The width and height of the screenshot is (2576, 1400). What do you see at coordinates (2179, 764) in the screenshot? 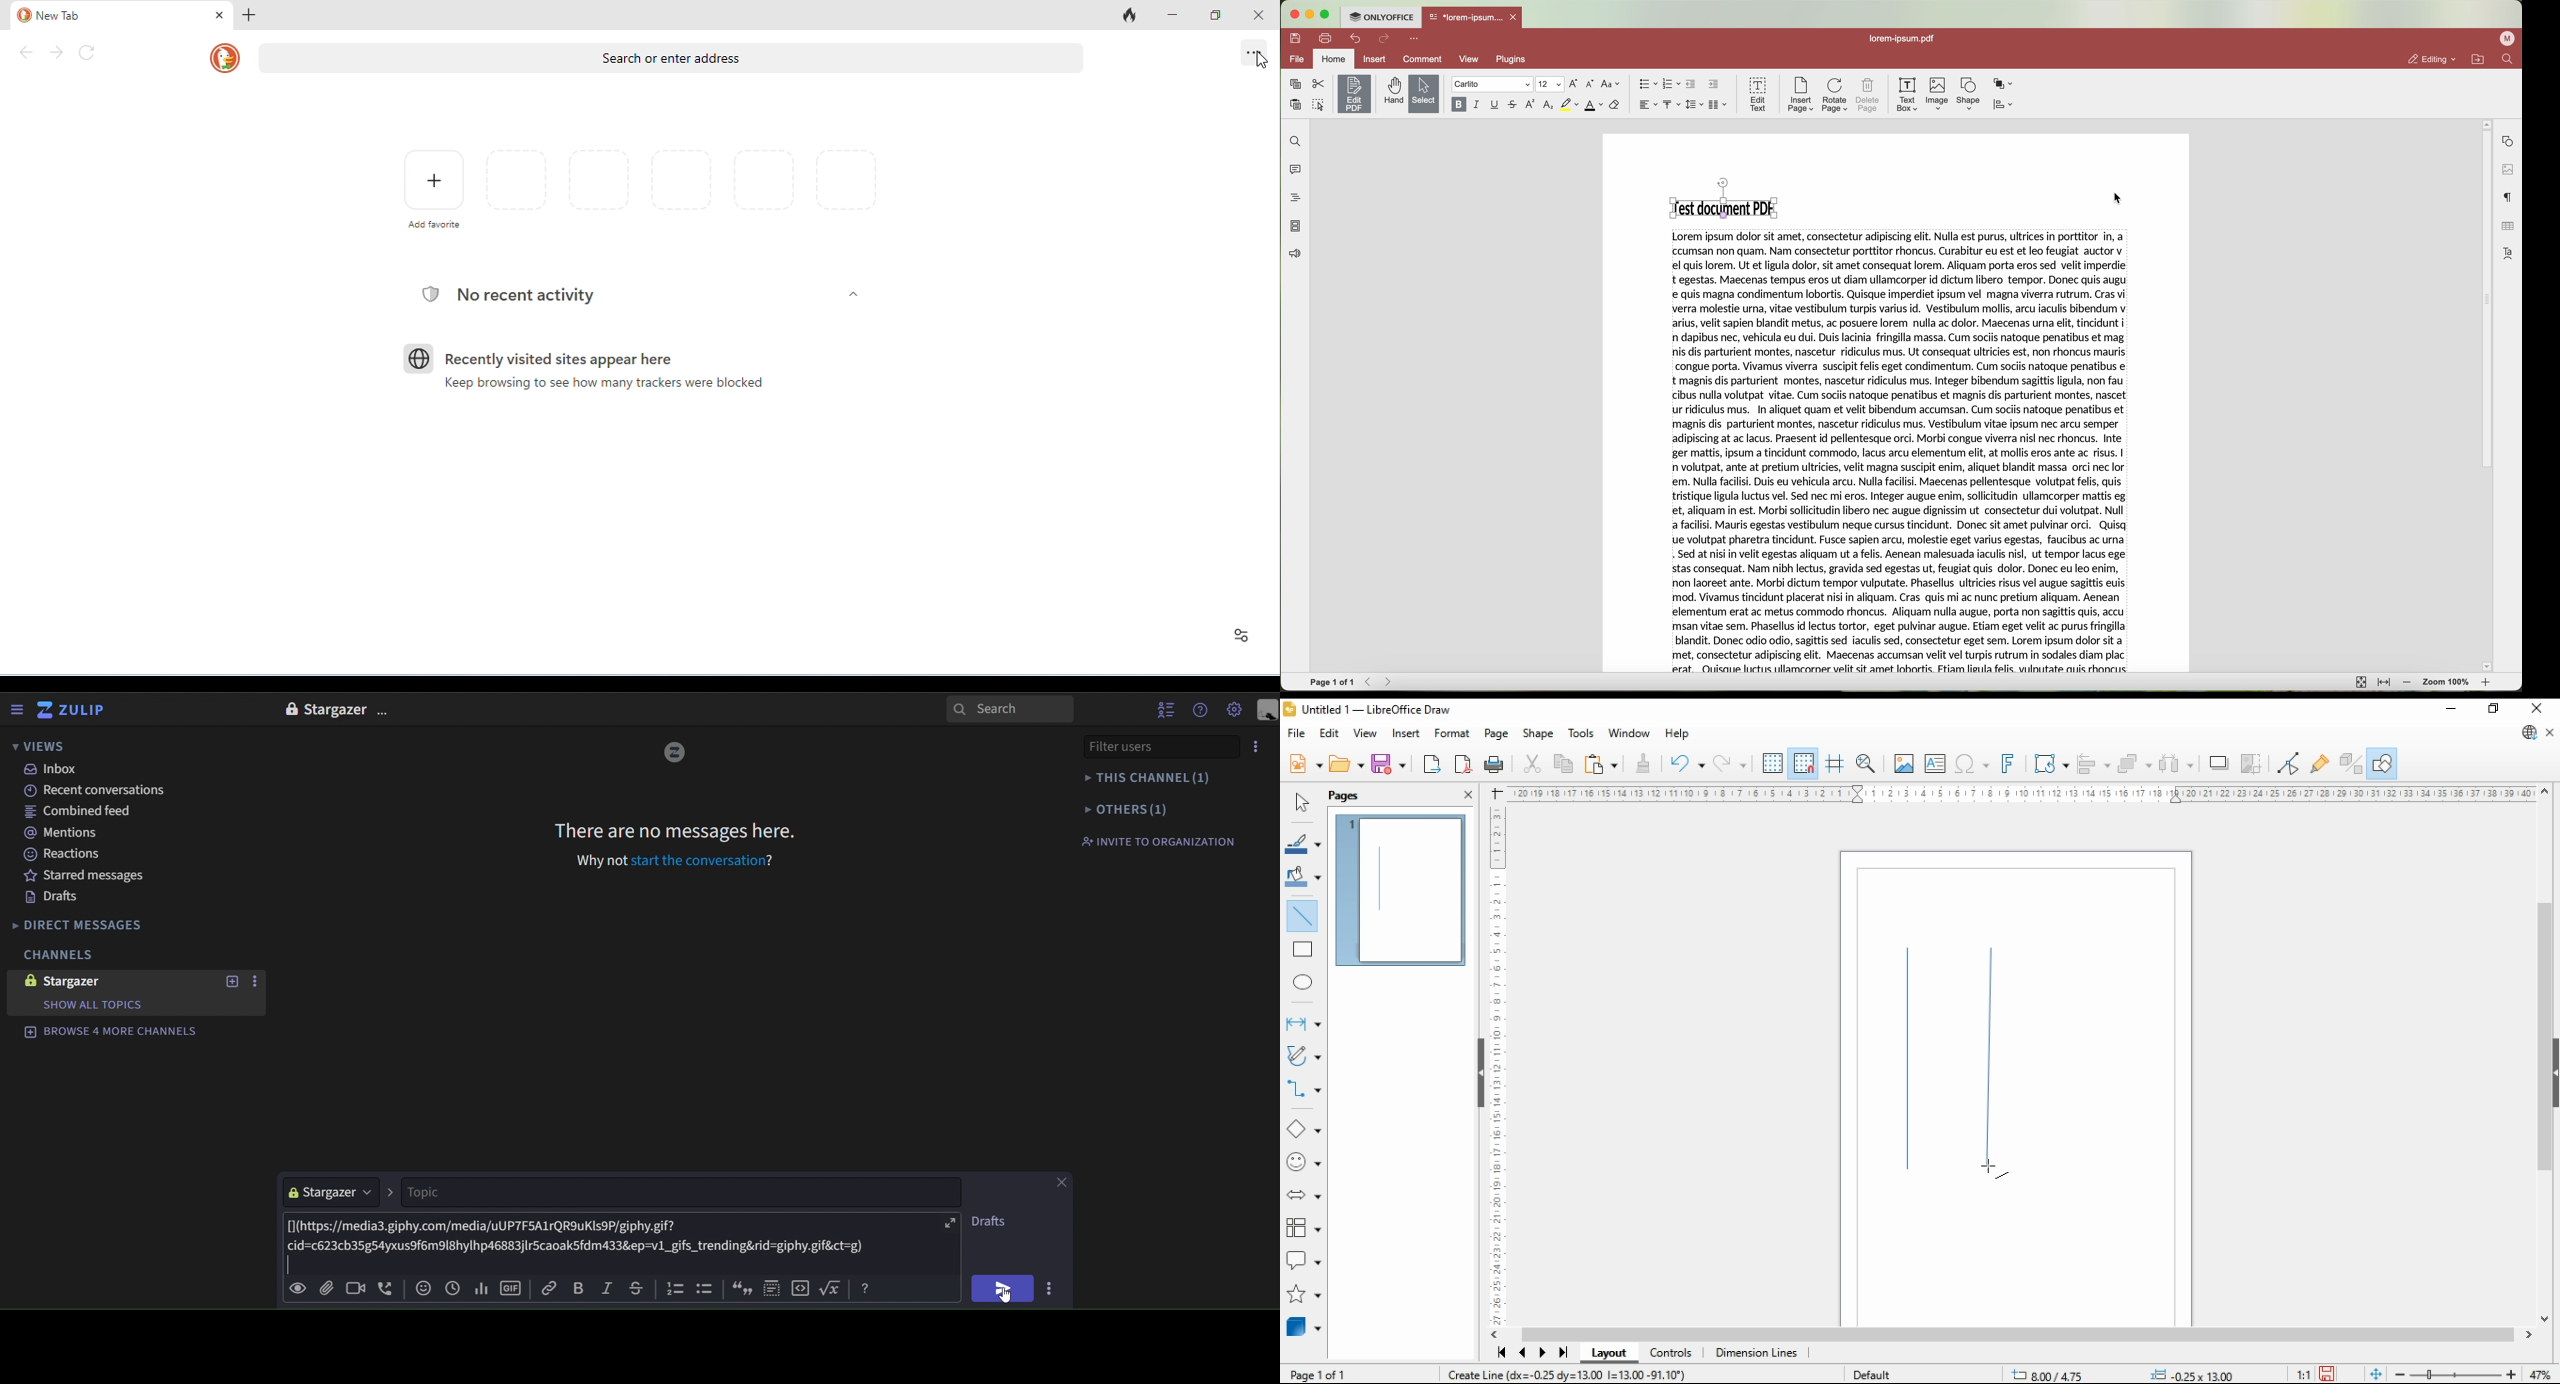
I see `select at least three objects to distribute` at bounding box center [2179, 764].